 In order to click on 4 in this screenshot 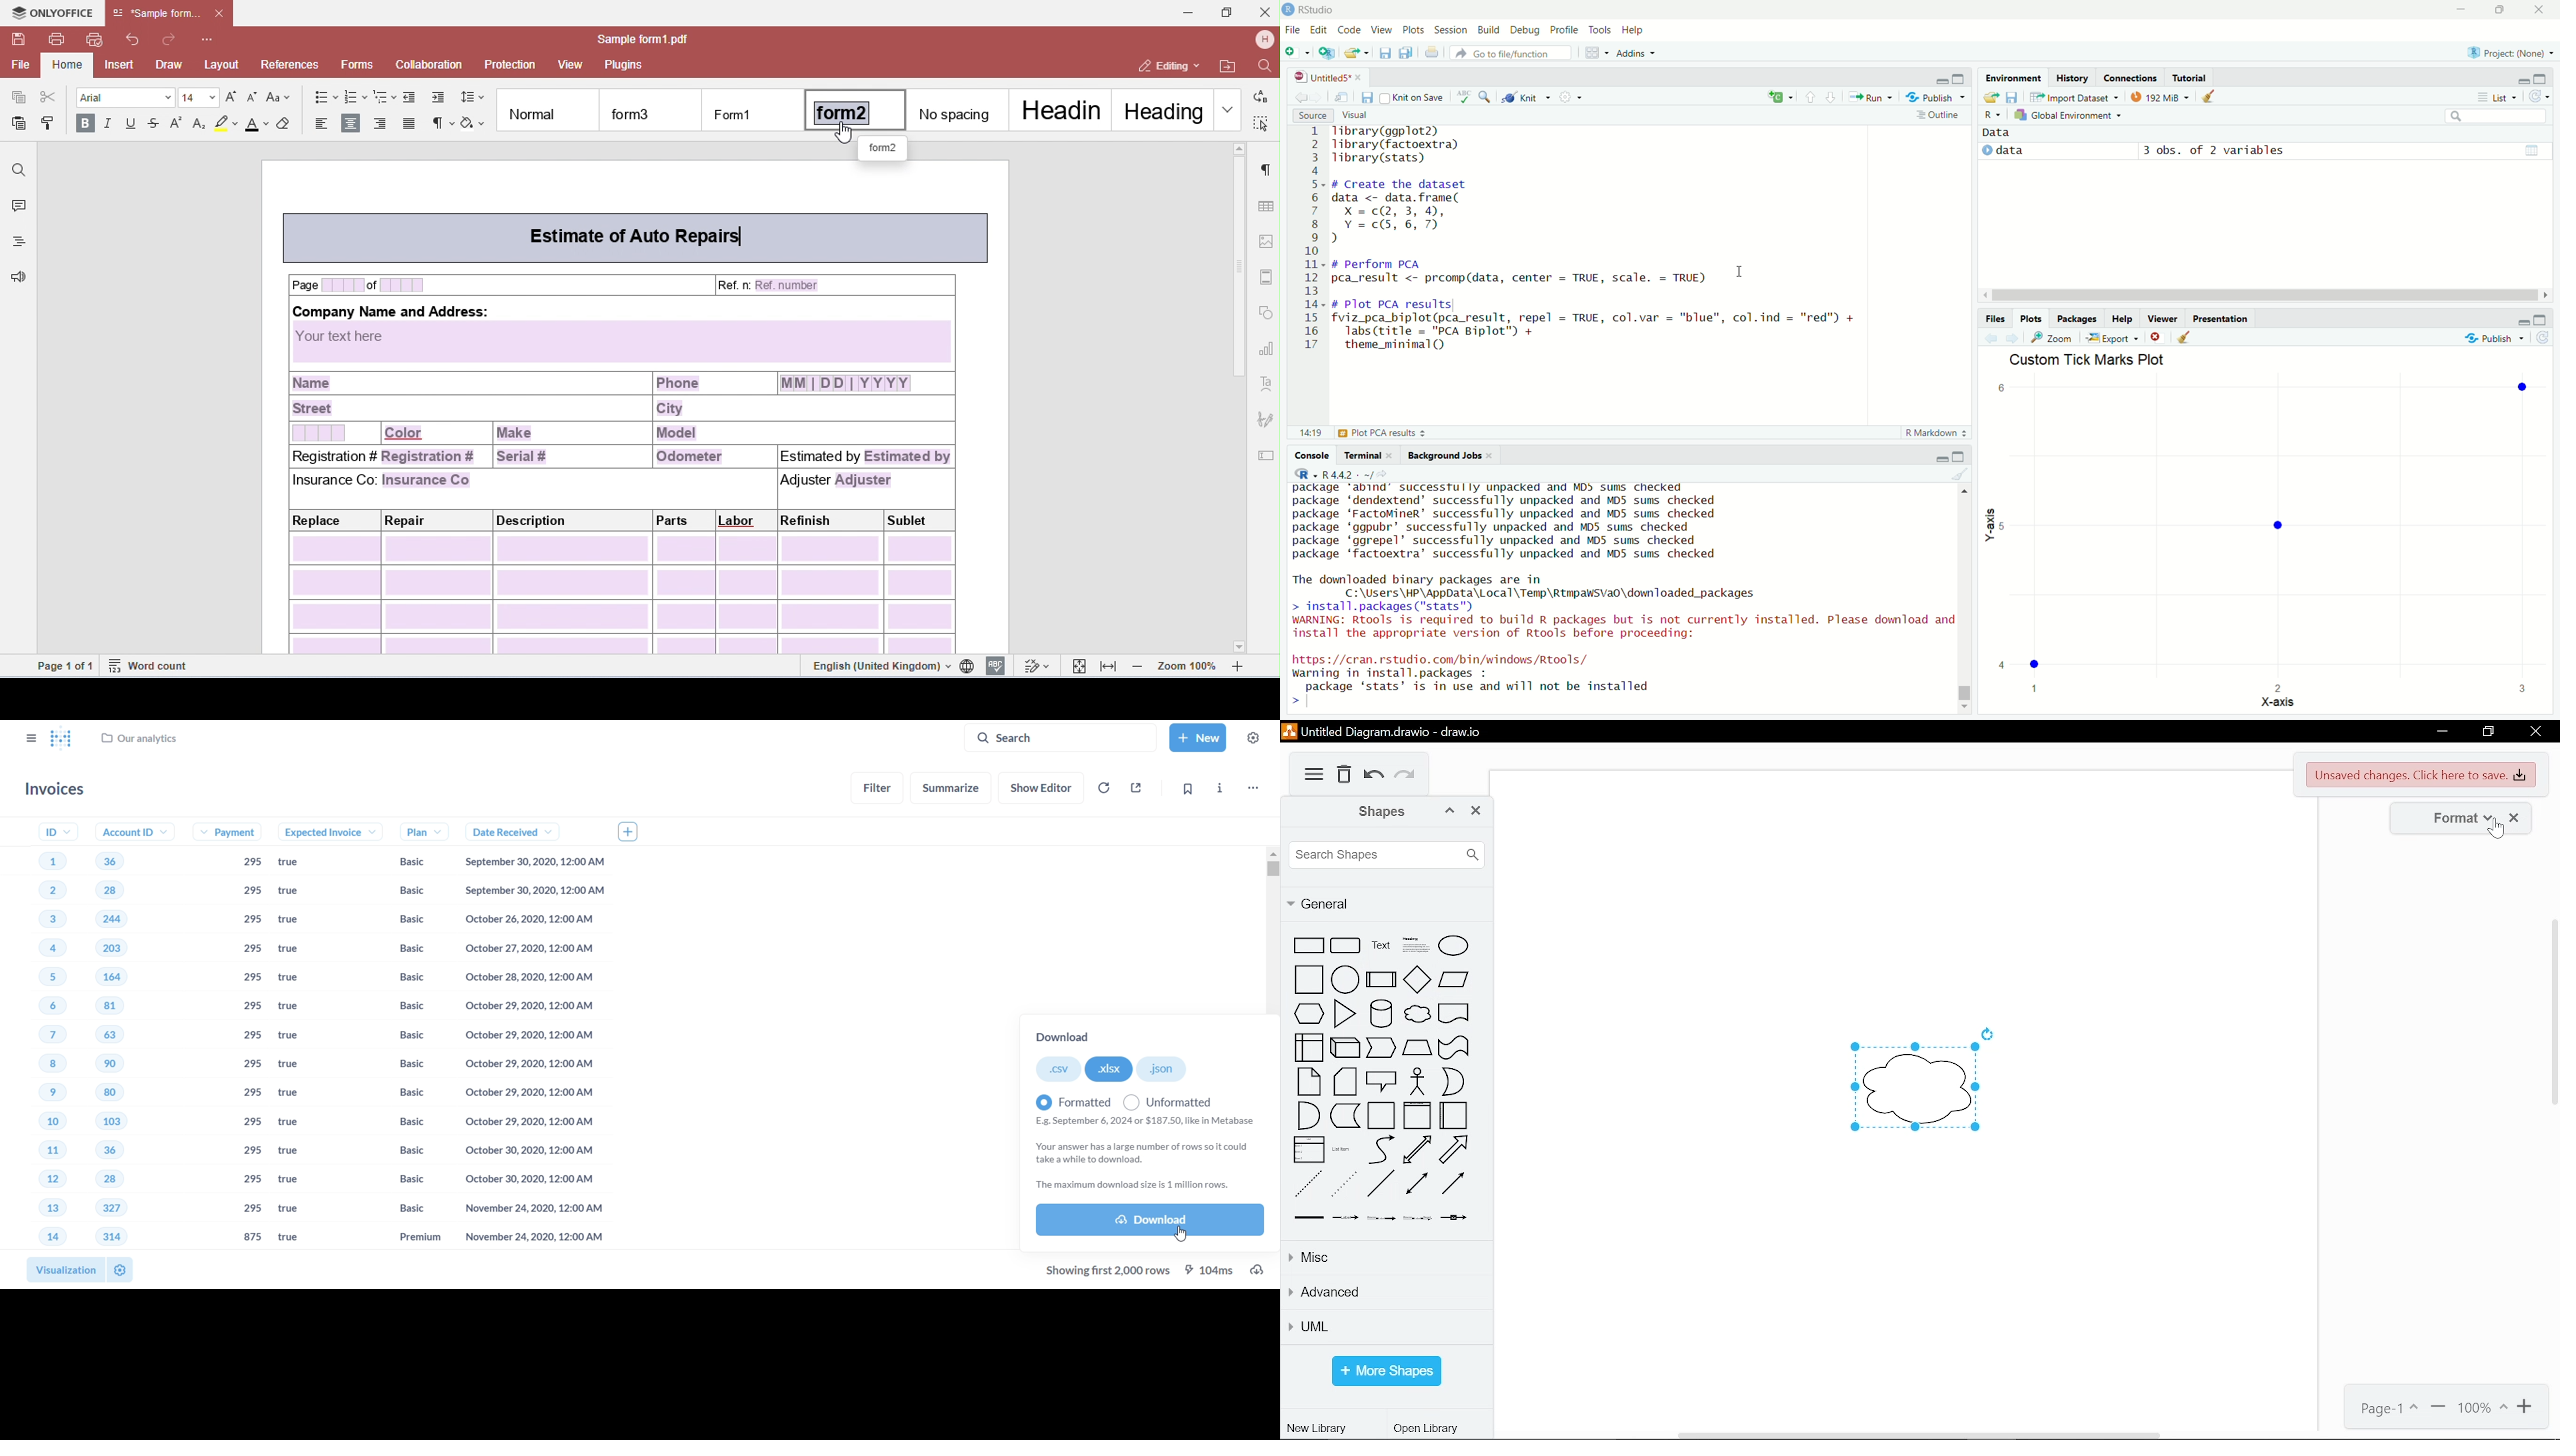, I will do `click(43, 949)`.